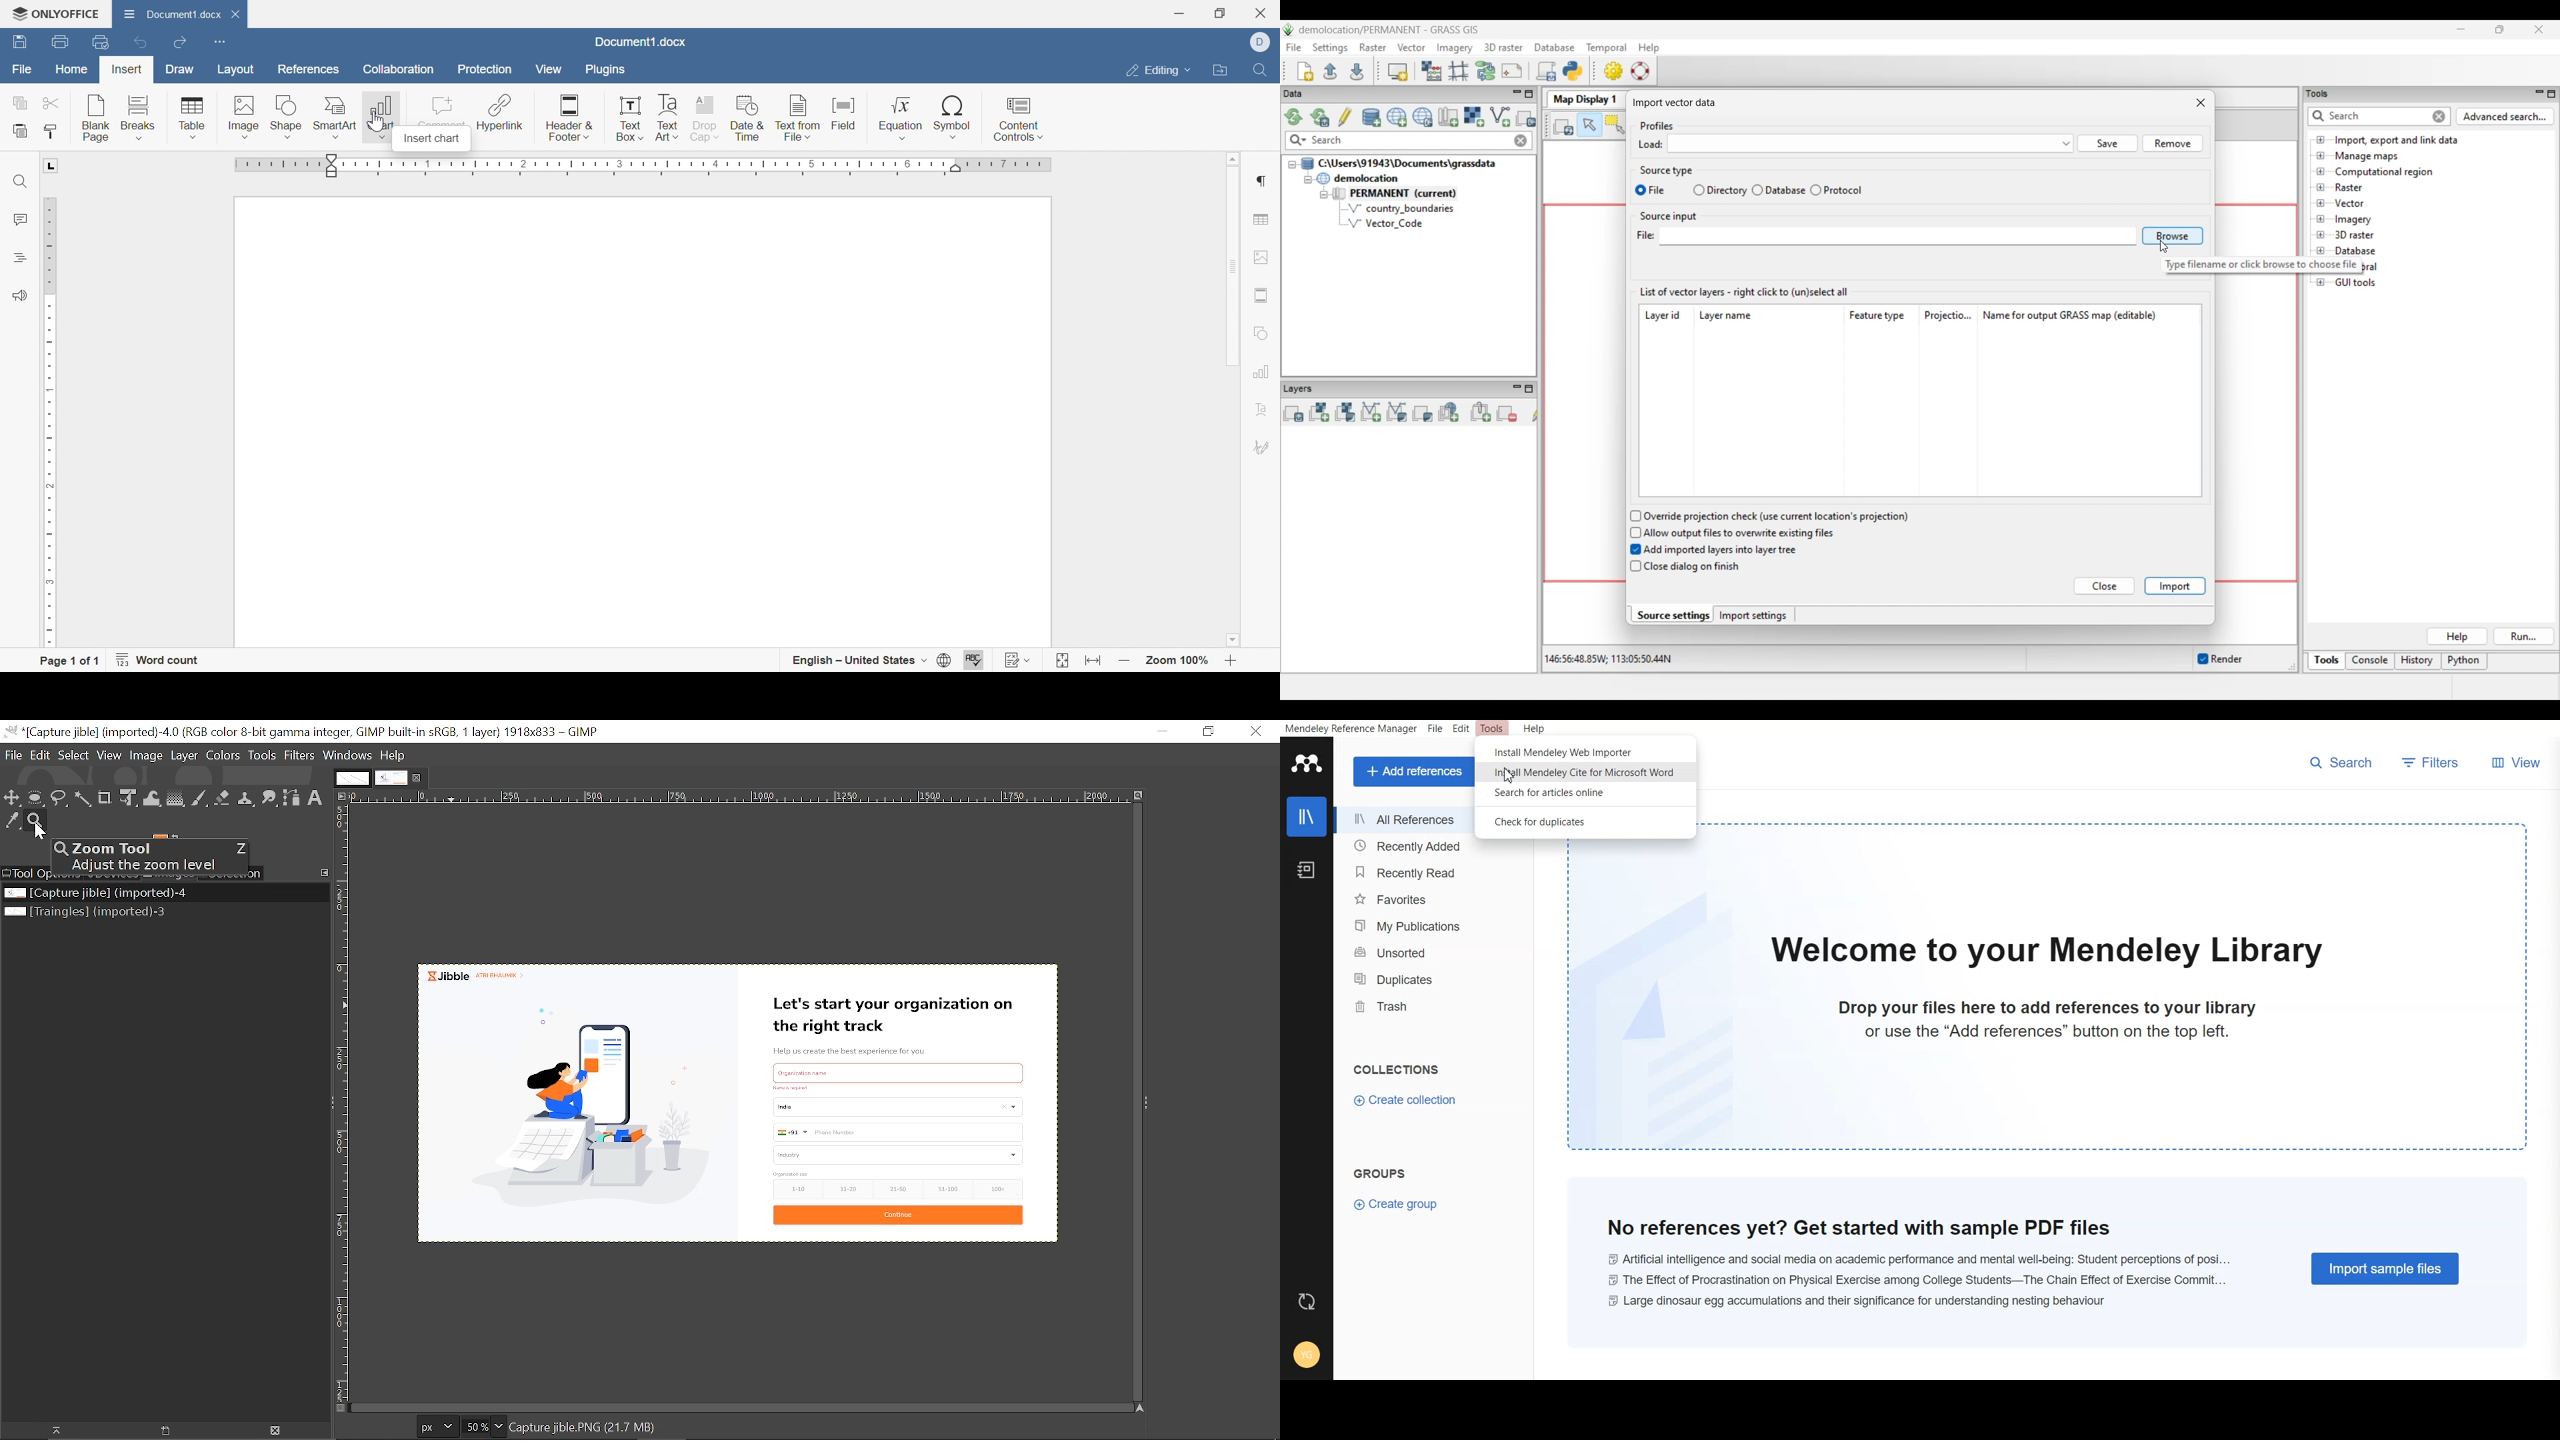 The width and height of the screenshot is (2576, 1456). I want to click on Library icon, so click(1307, 816).